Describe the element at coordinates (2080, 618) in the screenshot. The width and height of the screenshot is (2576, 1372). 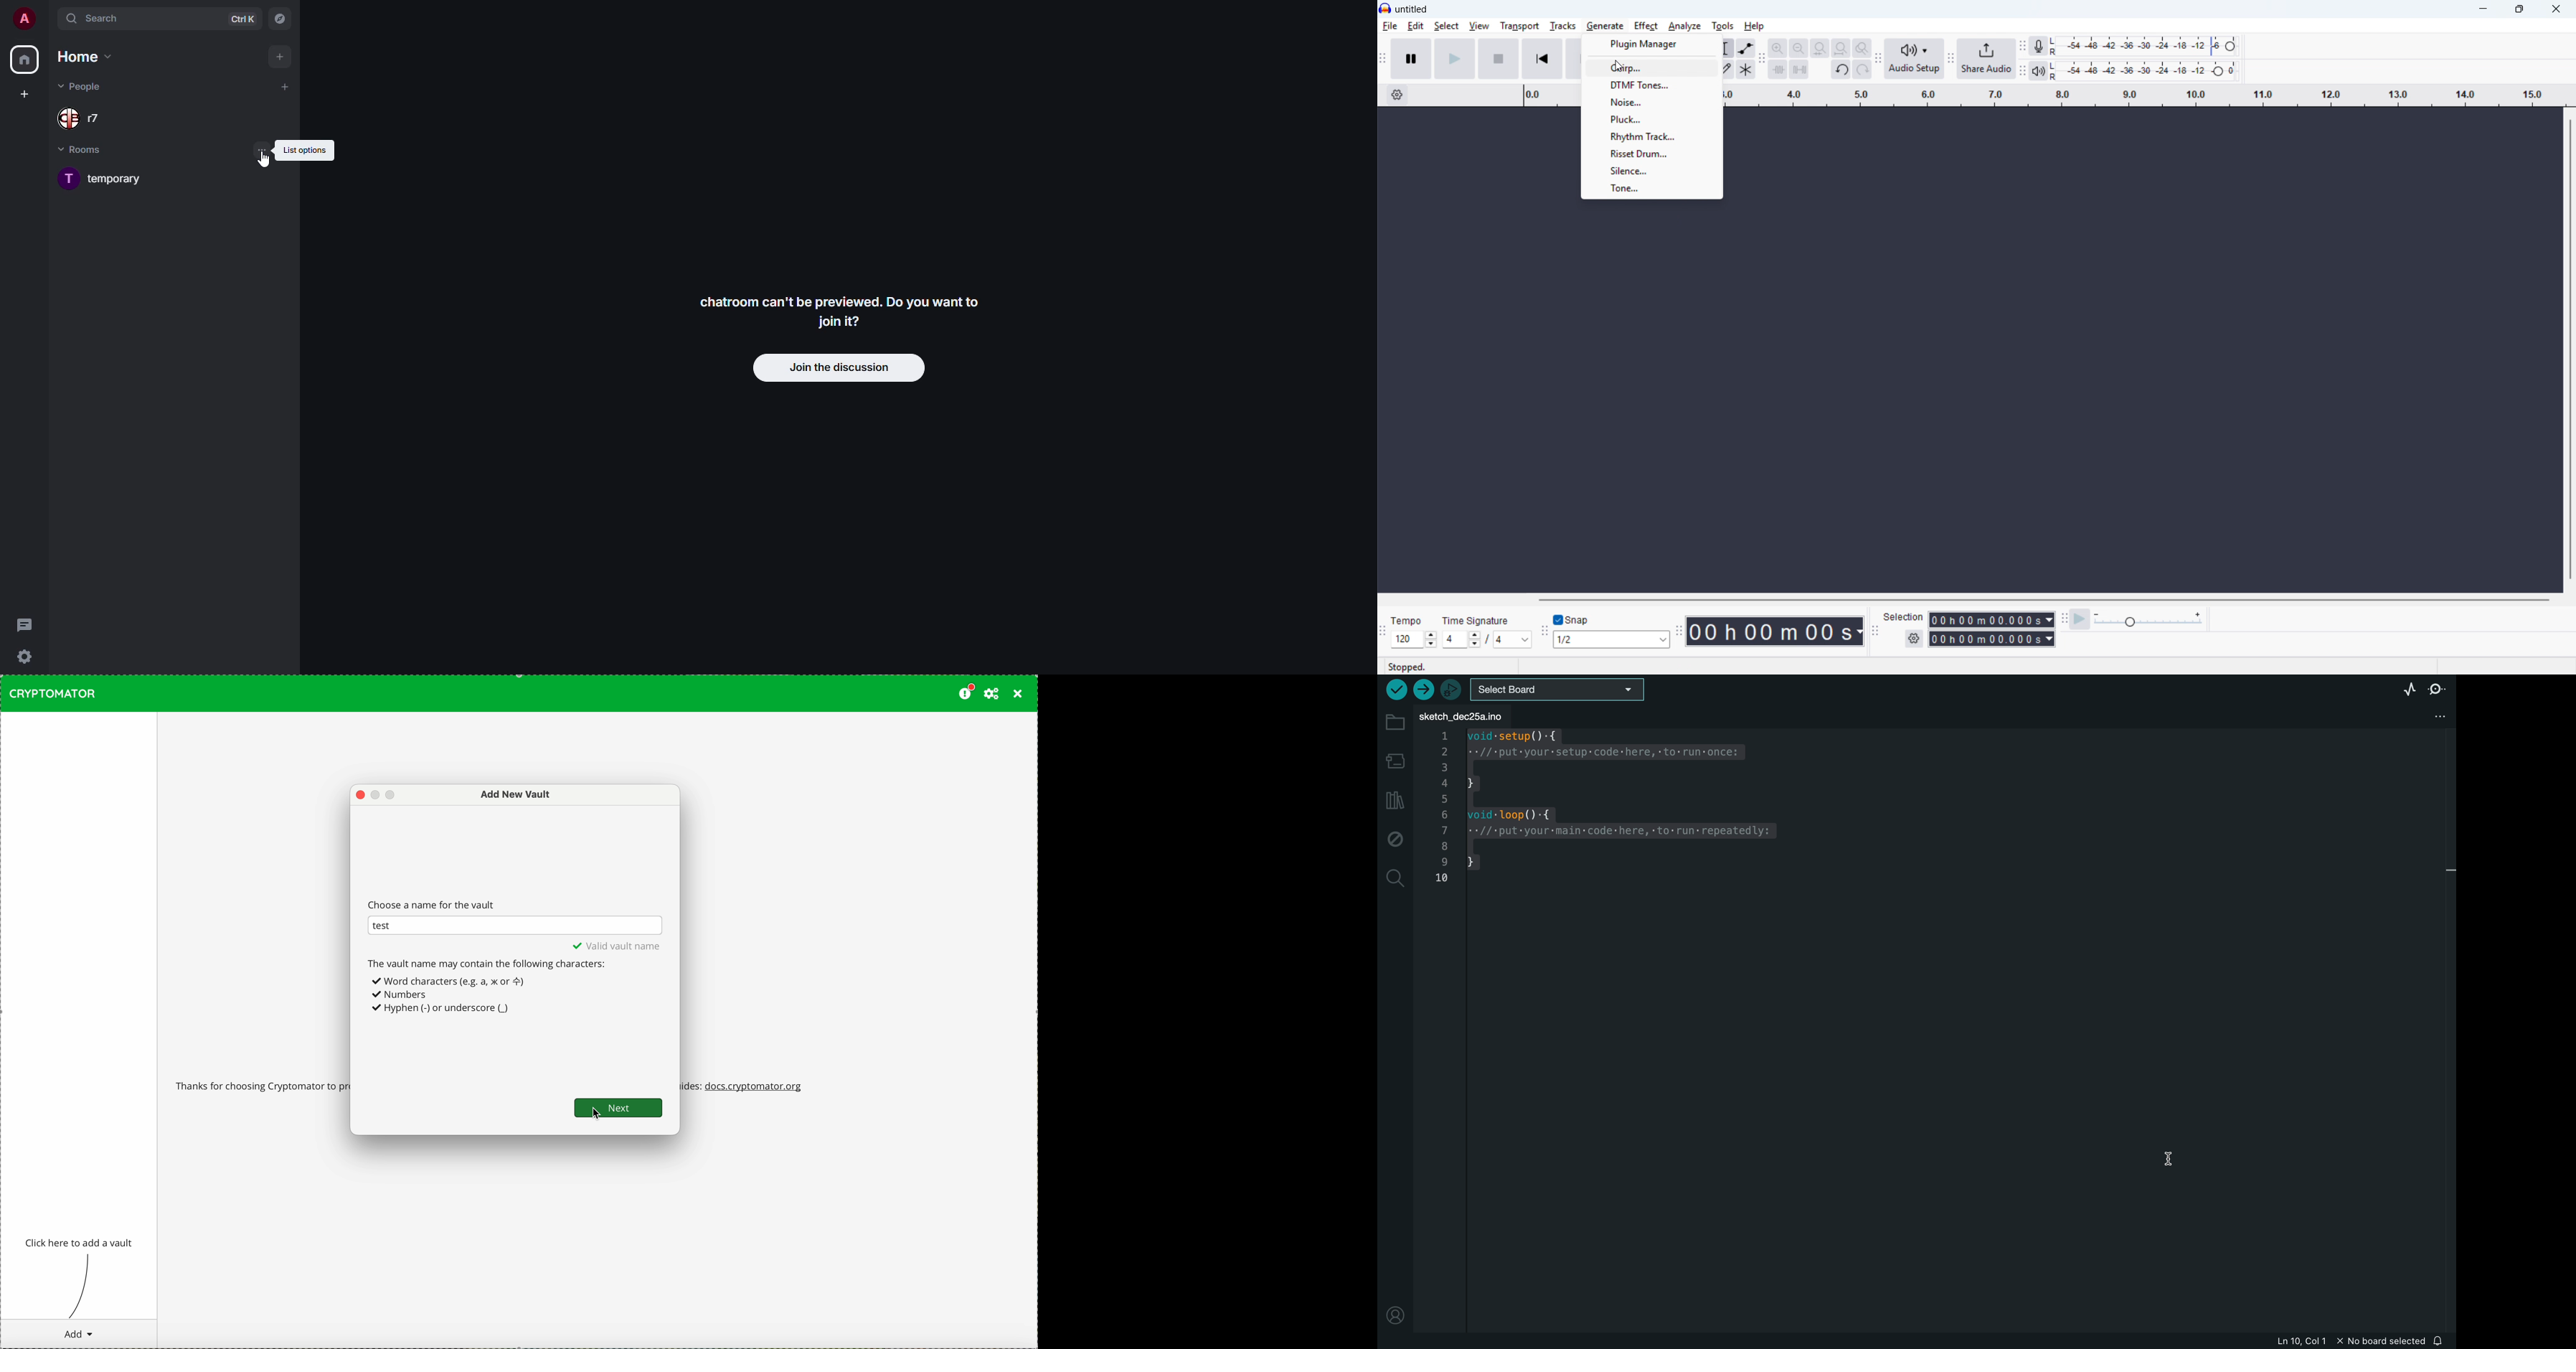
I see `Play at speed ` at that location.